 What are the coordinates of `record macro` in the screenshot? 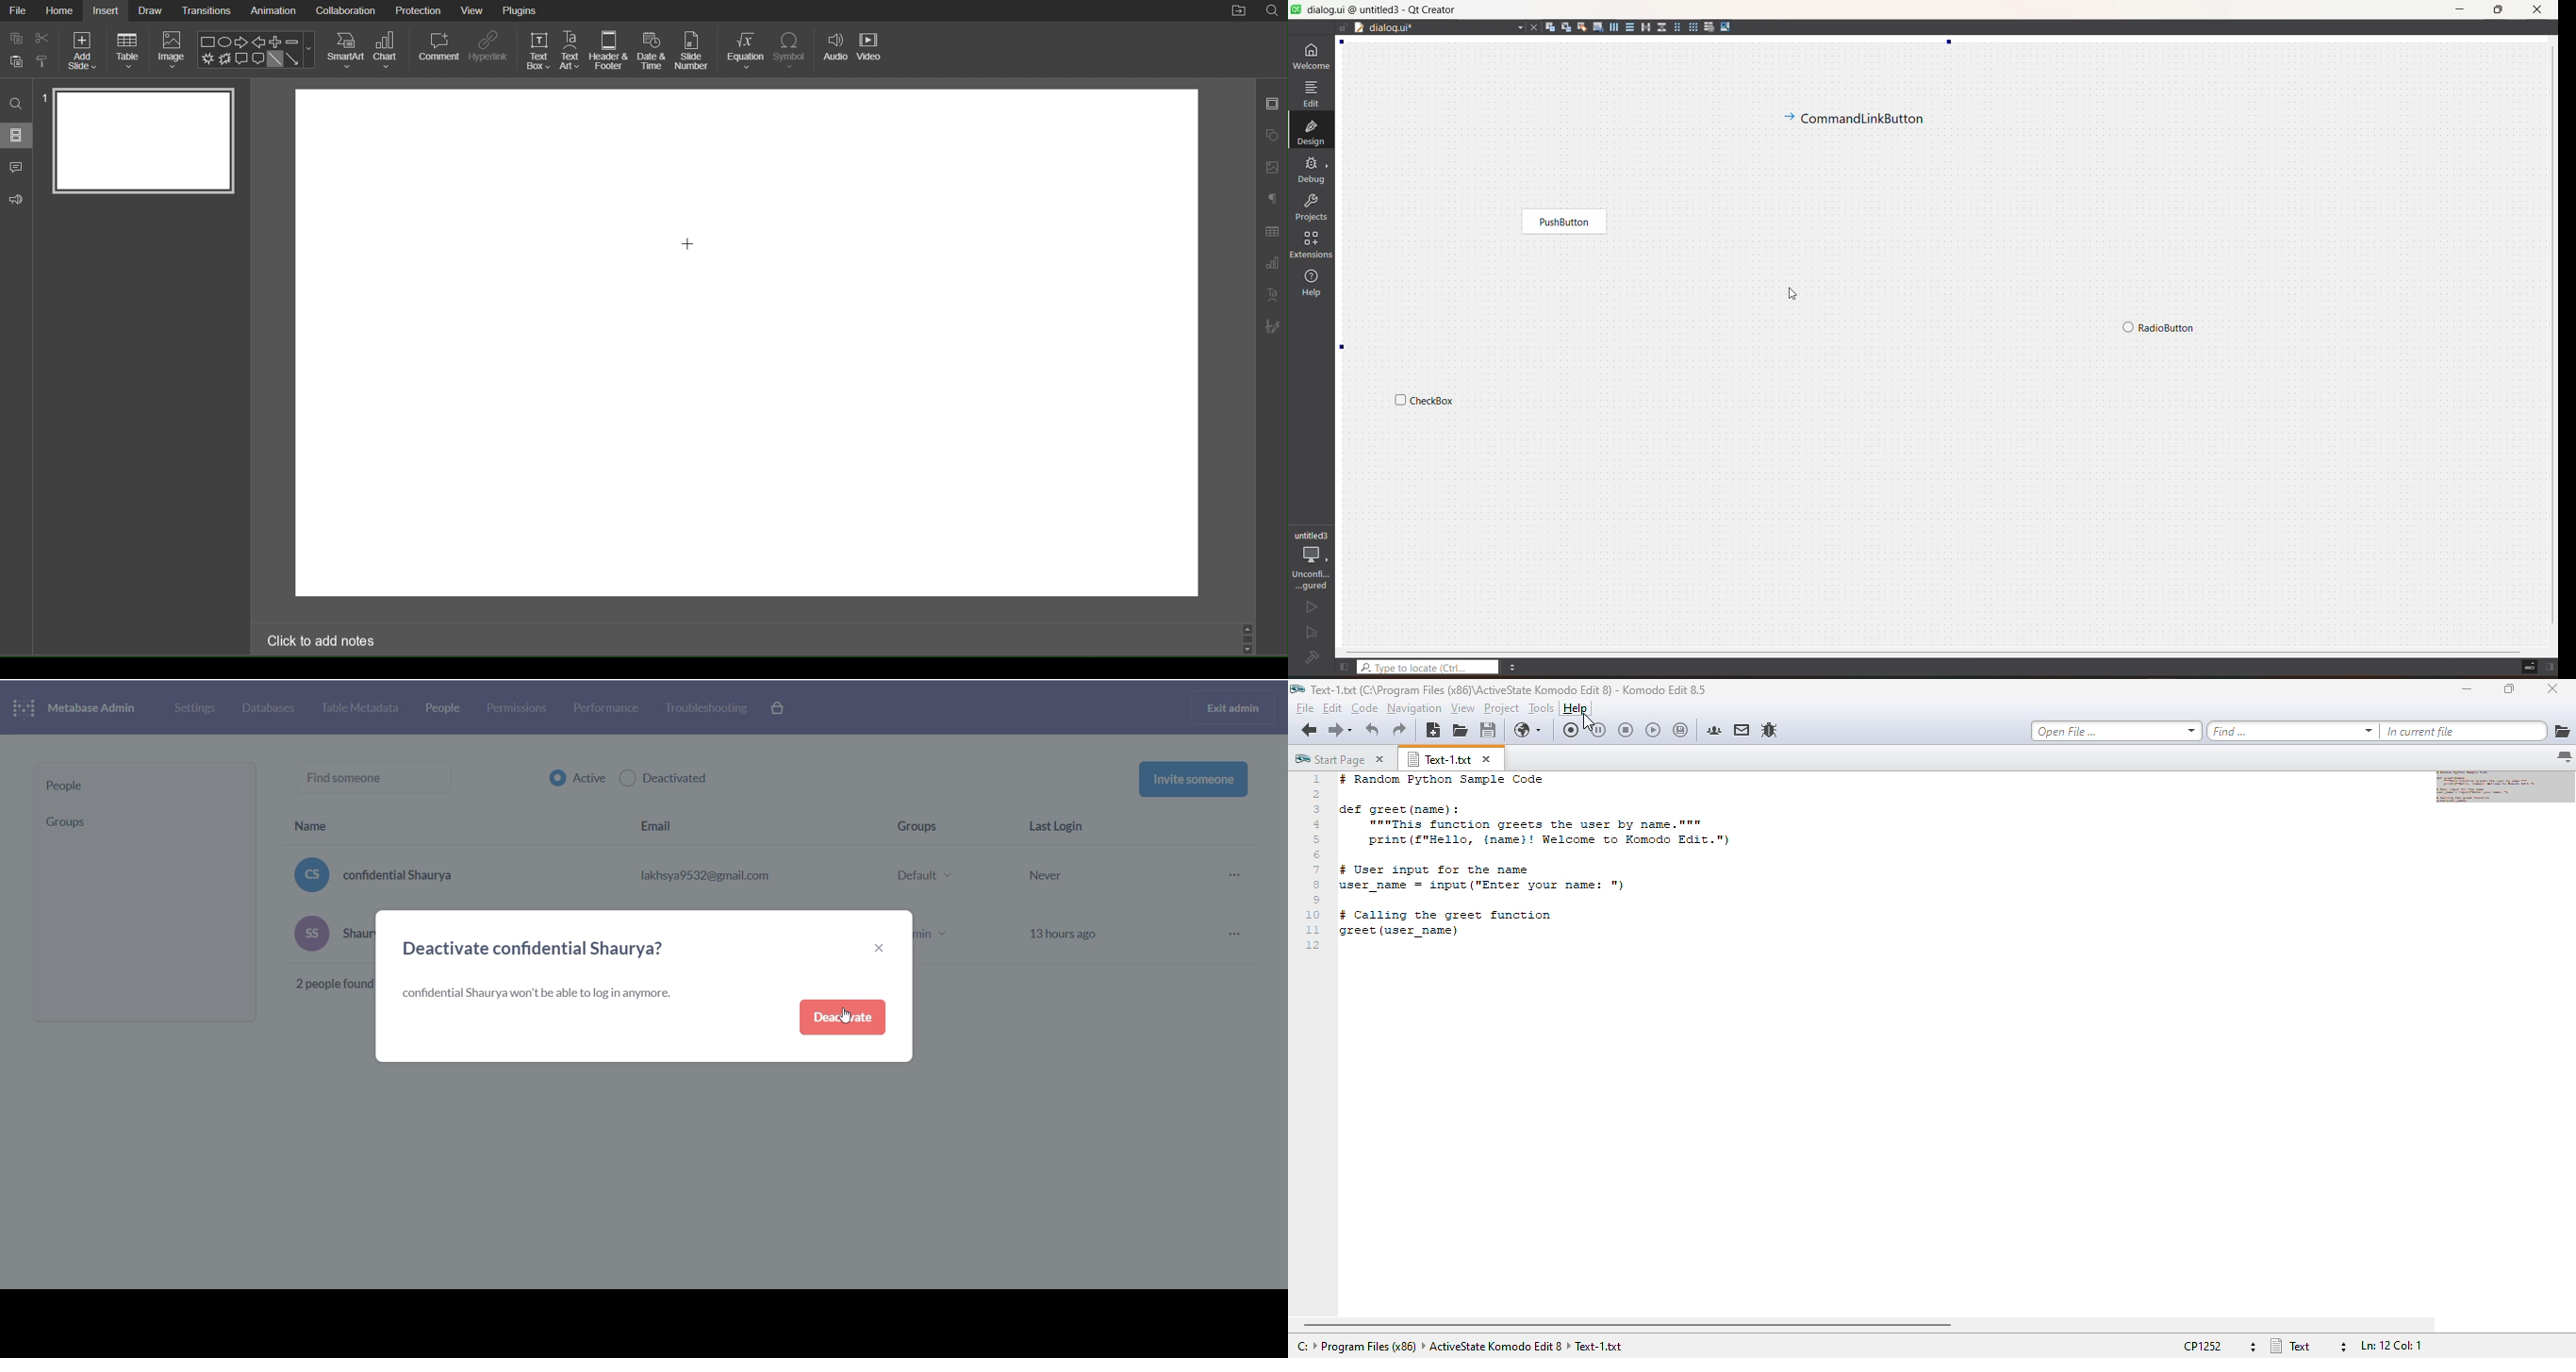 It's located at (1571, 730).